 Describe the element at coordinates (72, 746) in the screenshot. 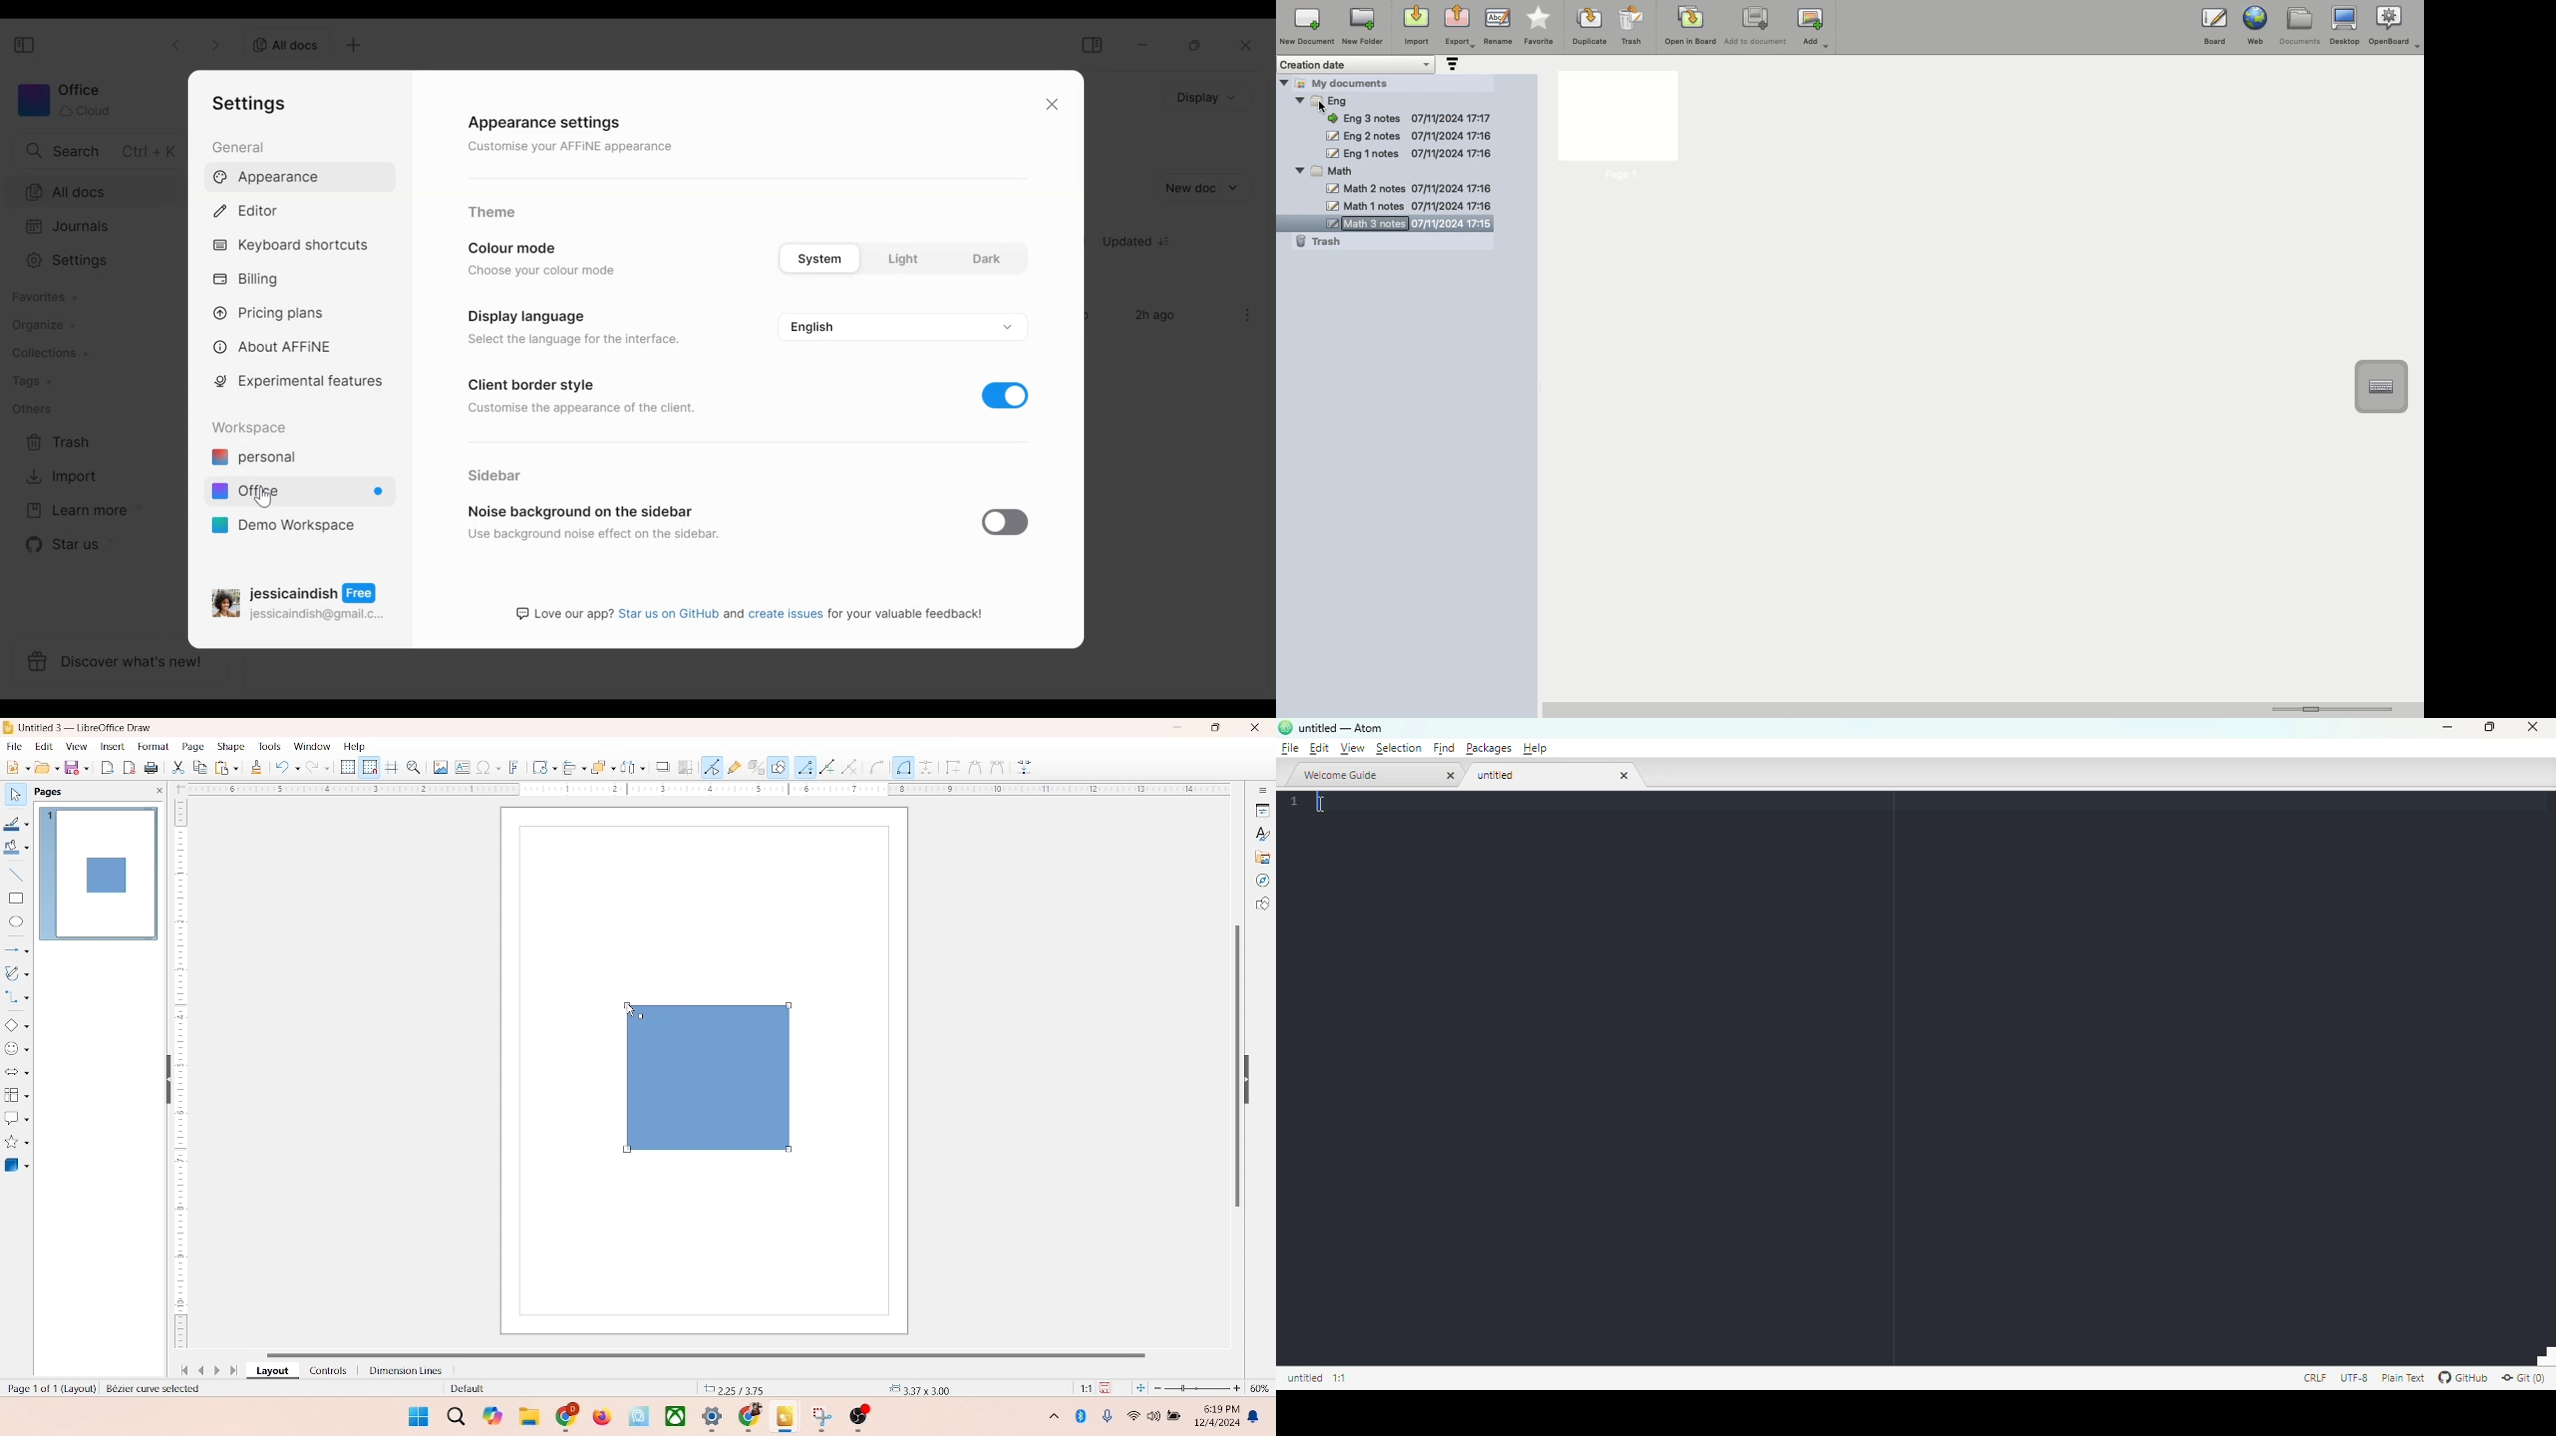

I see `view` at that location.